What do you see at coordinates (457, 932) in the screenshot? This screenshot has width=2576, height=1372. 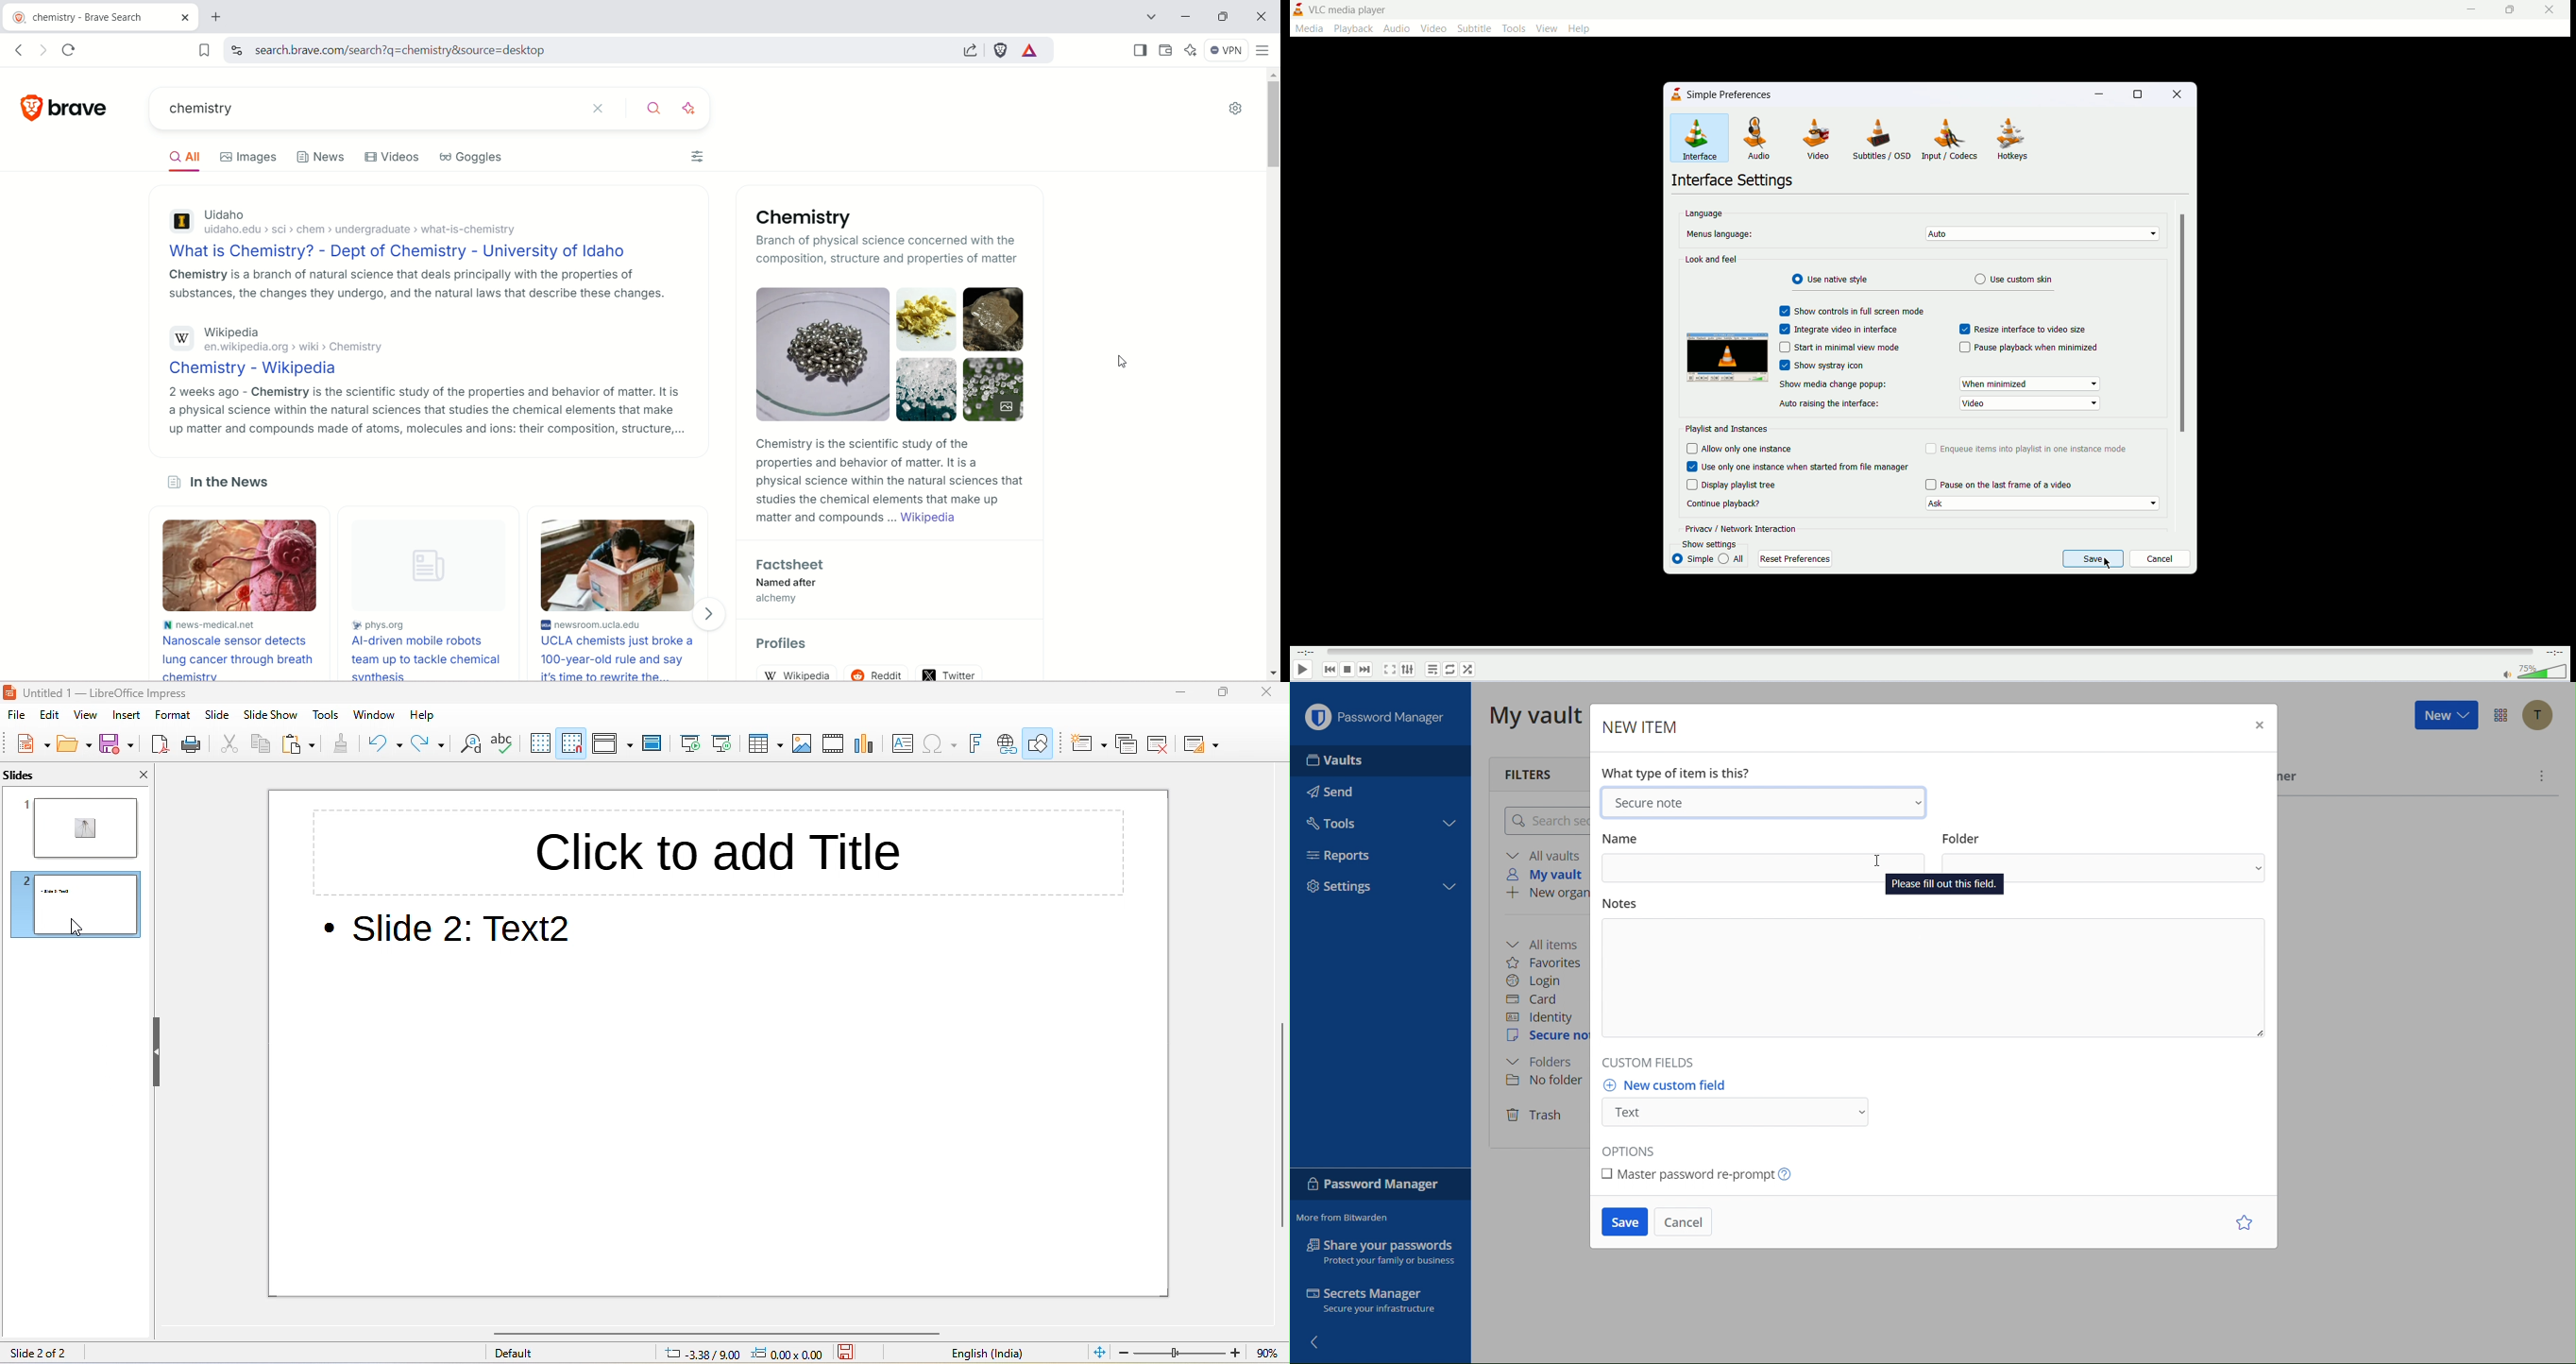 I see `slide 2 text 2` at bounding box center [457, 932].